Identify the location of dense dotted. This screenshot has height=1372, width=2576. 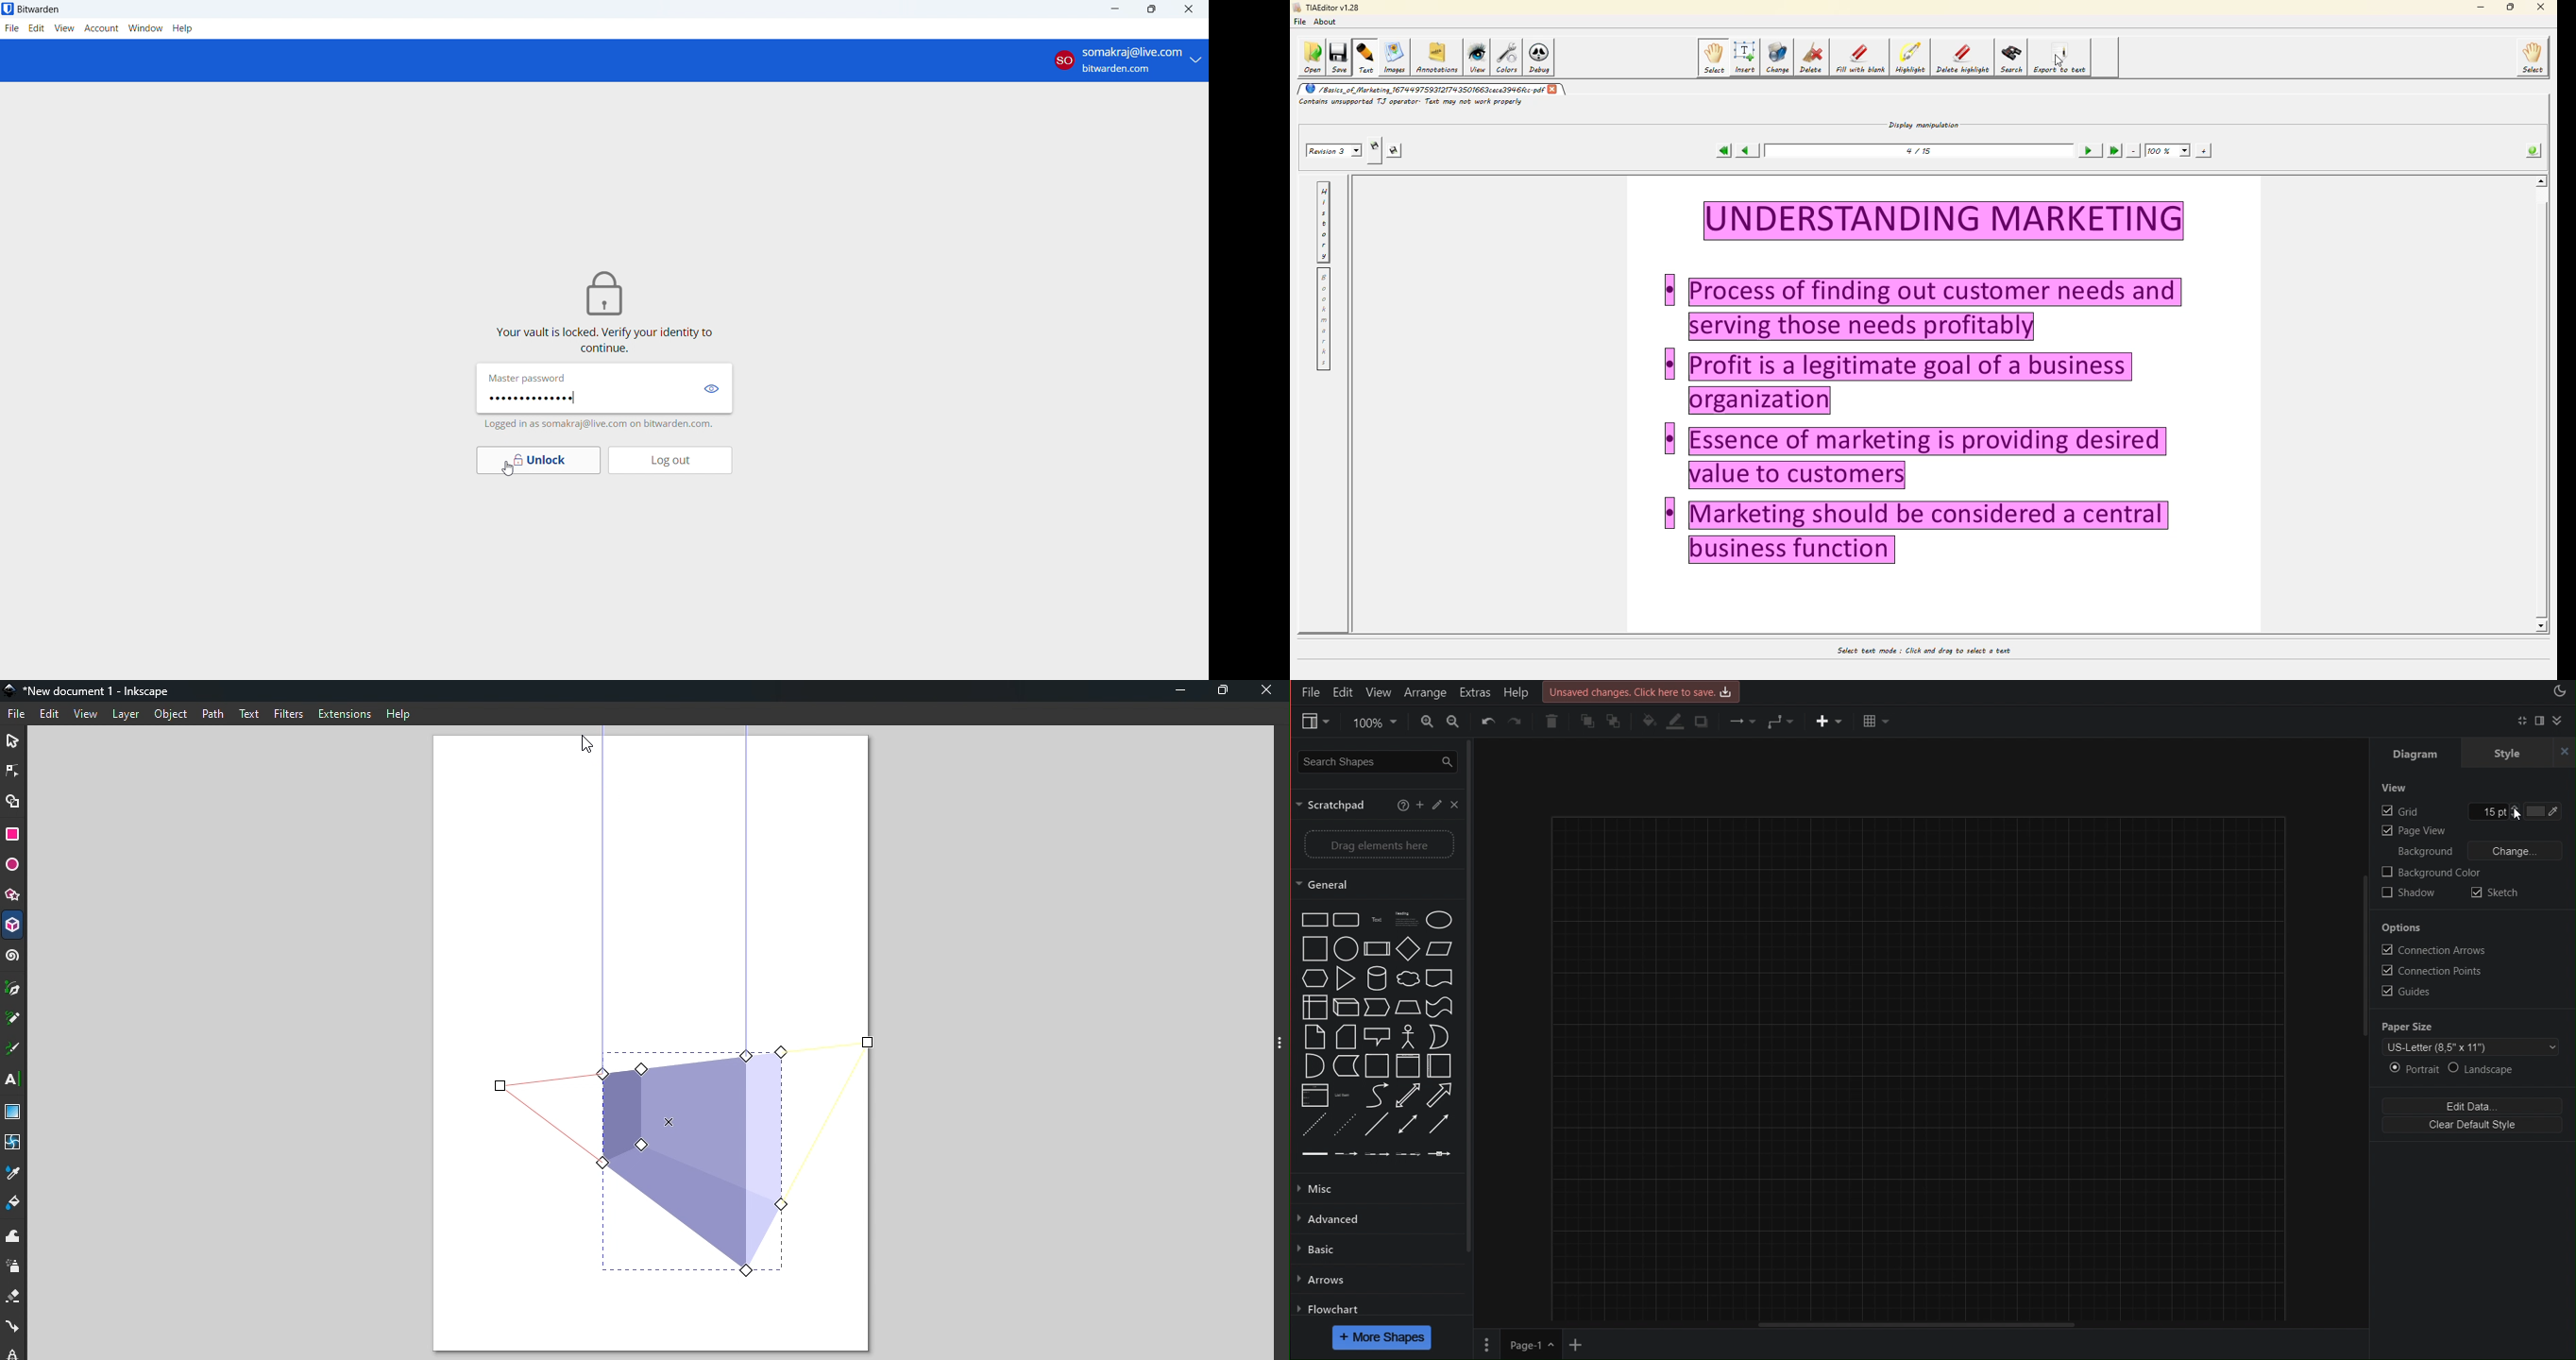
(1345, 1122).